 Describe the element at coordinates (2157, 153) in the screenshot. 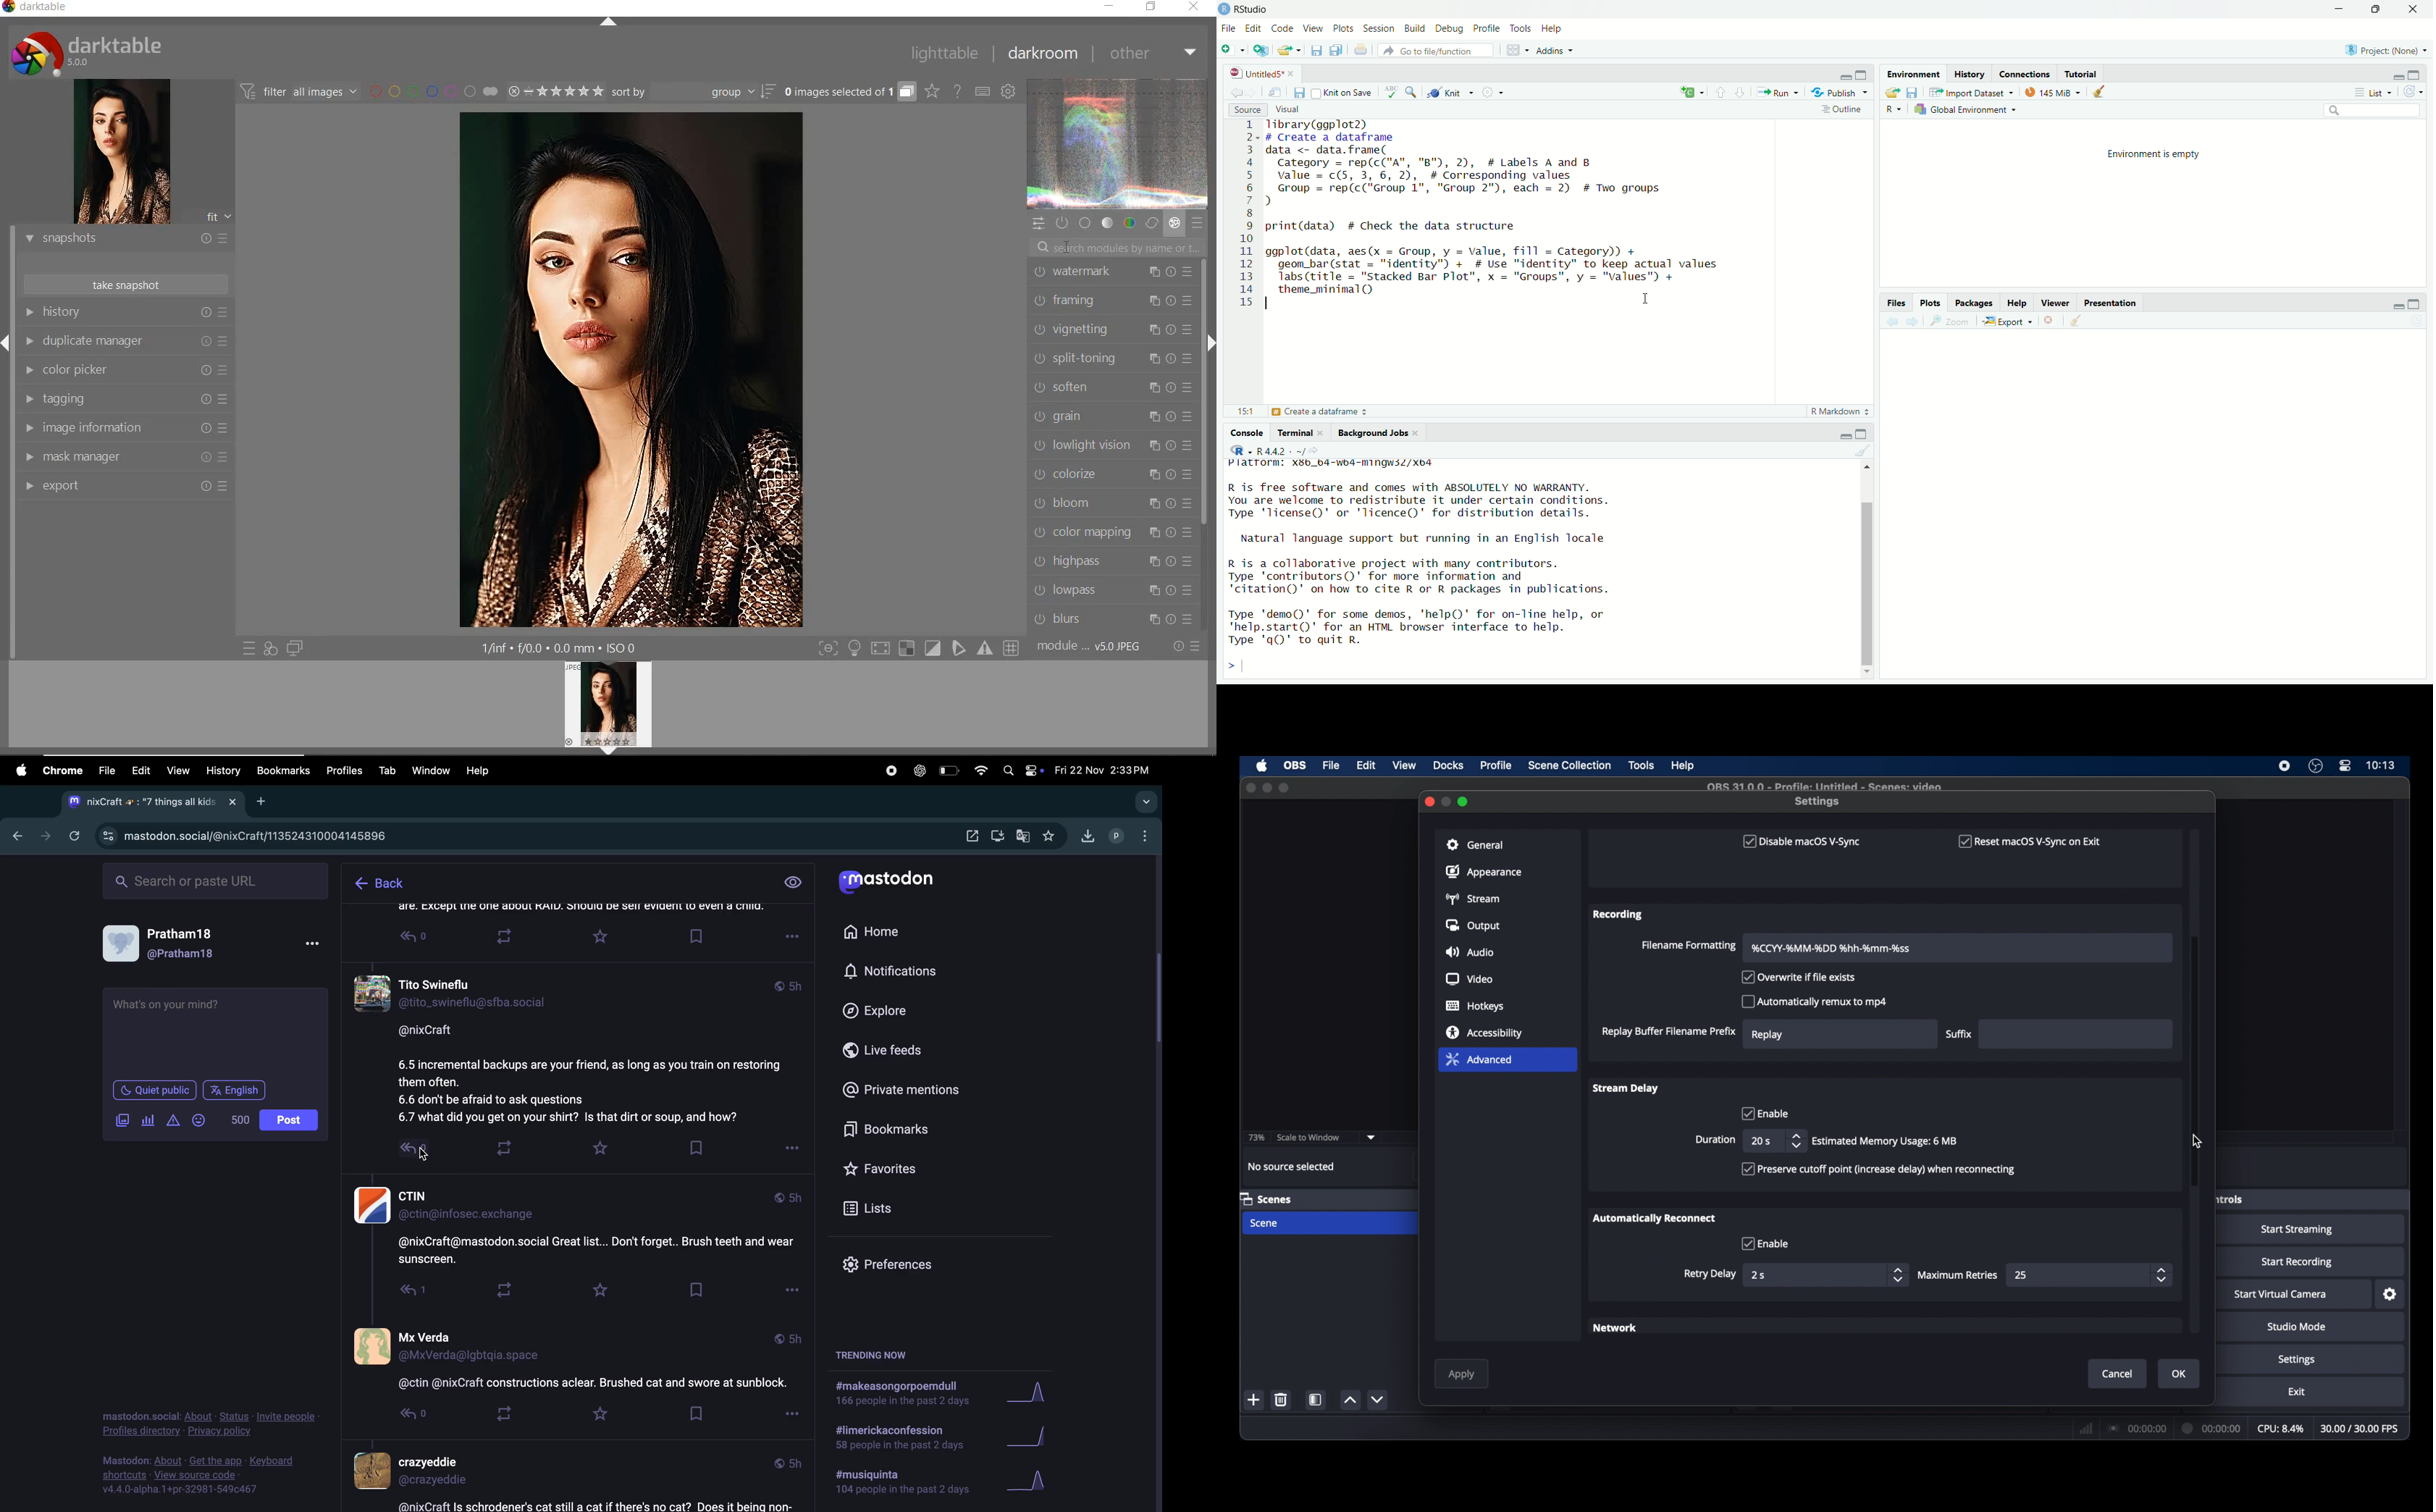

I see `Environment is empty` at that location.